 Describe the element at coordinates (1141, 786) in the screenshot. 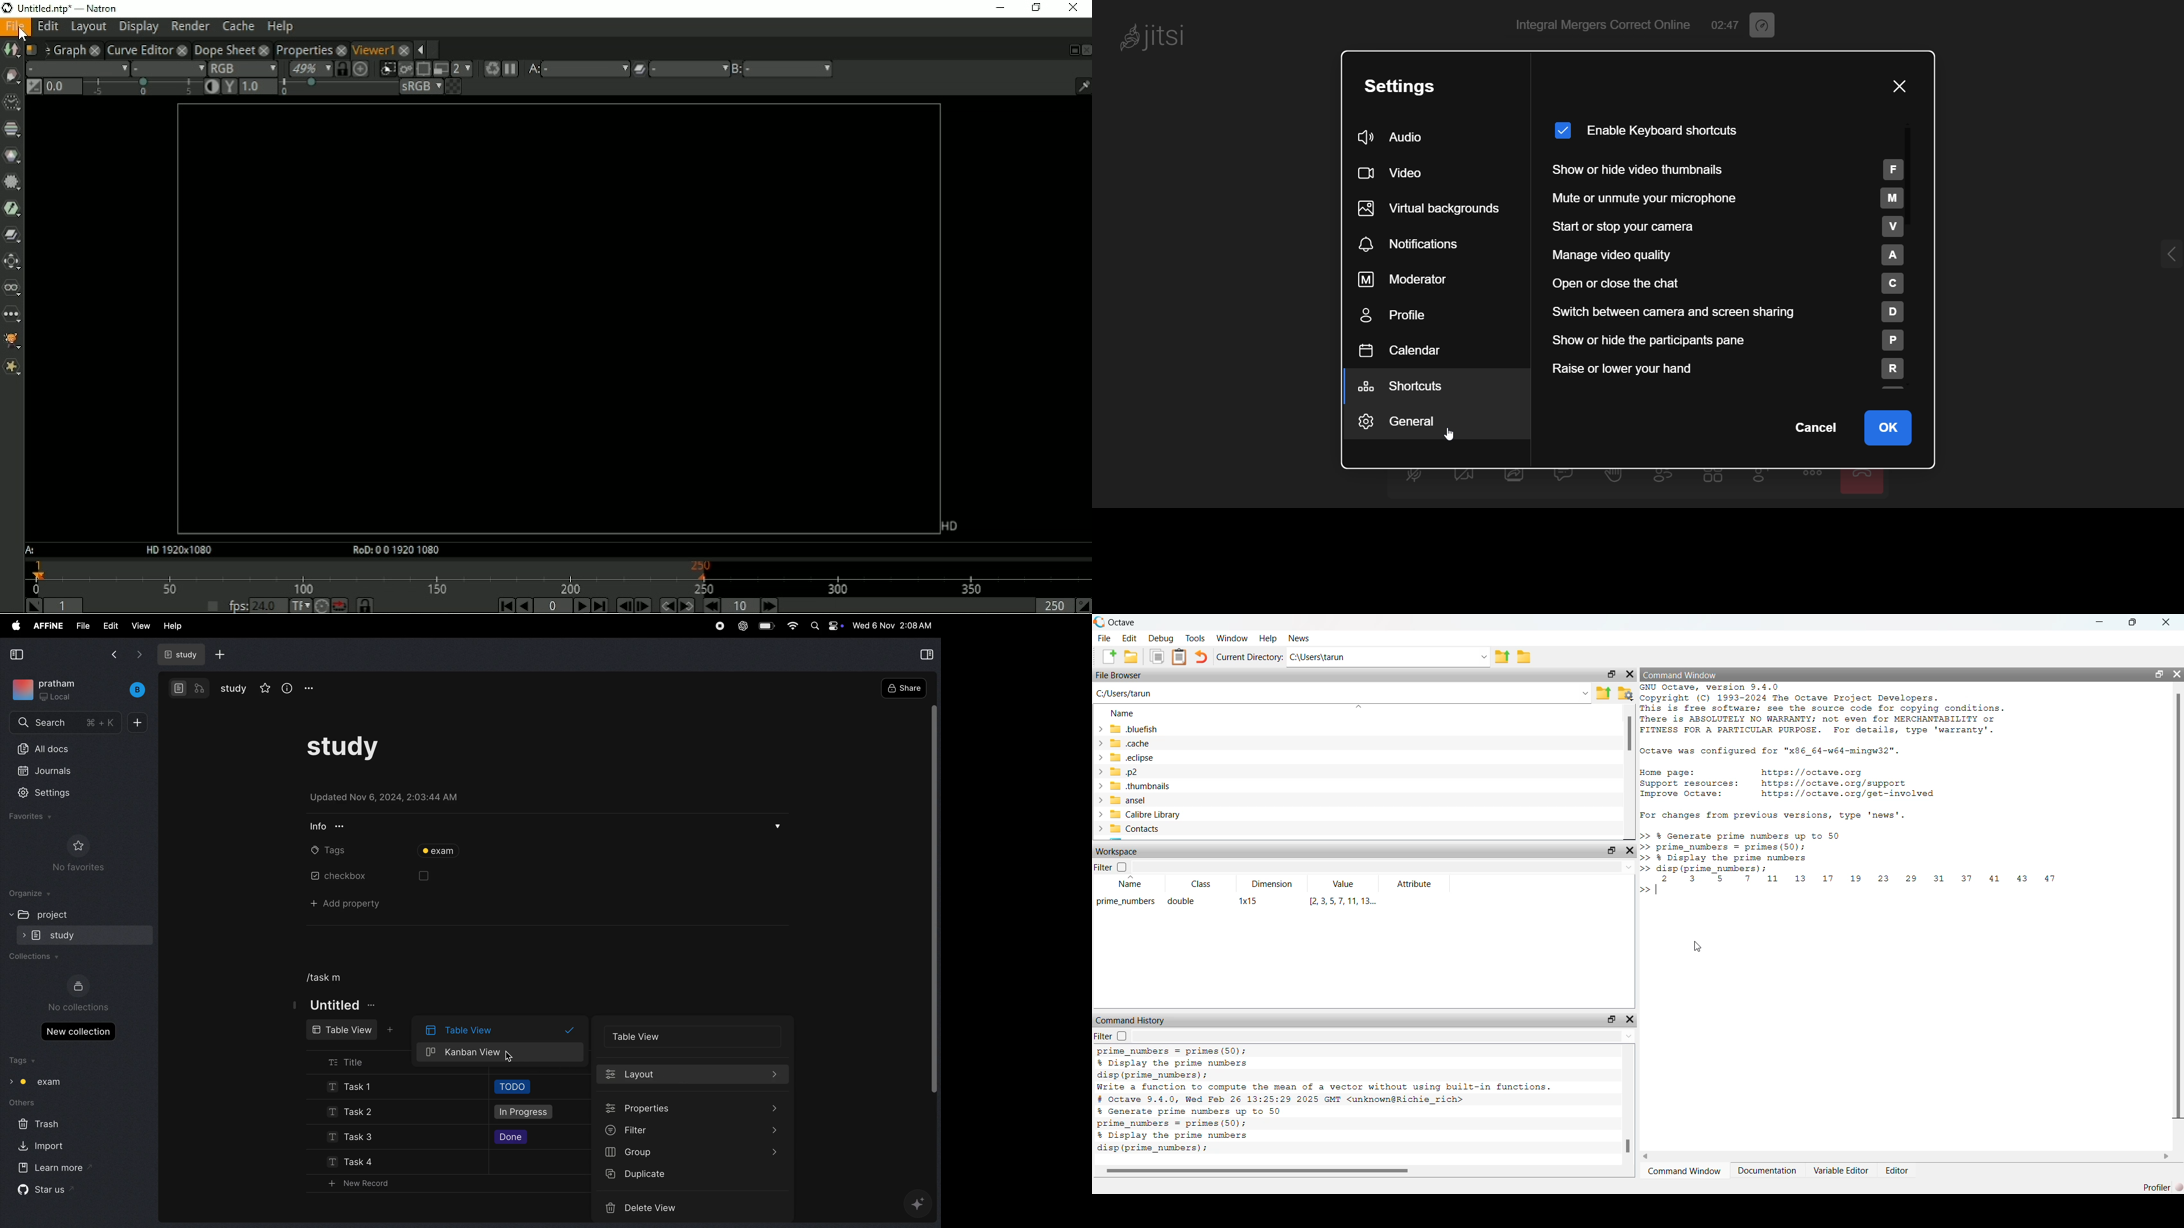

I see `.thumbnails` at that location.